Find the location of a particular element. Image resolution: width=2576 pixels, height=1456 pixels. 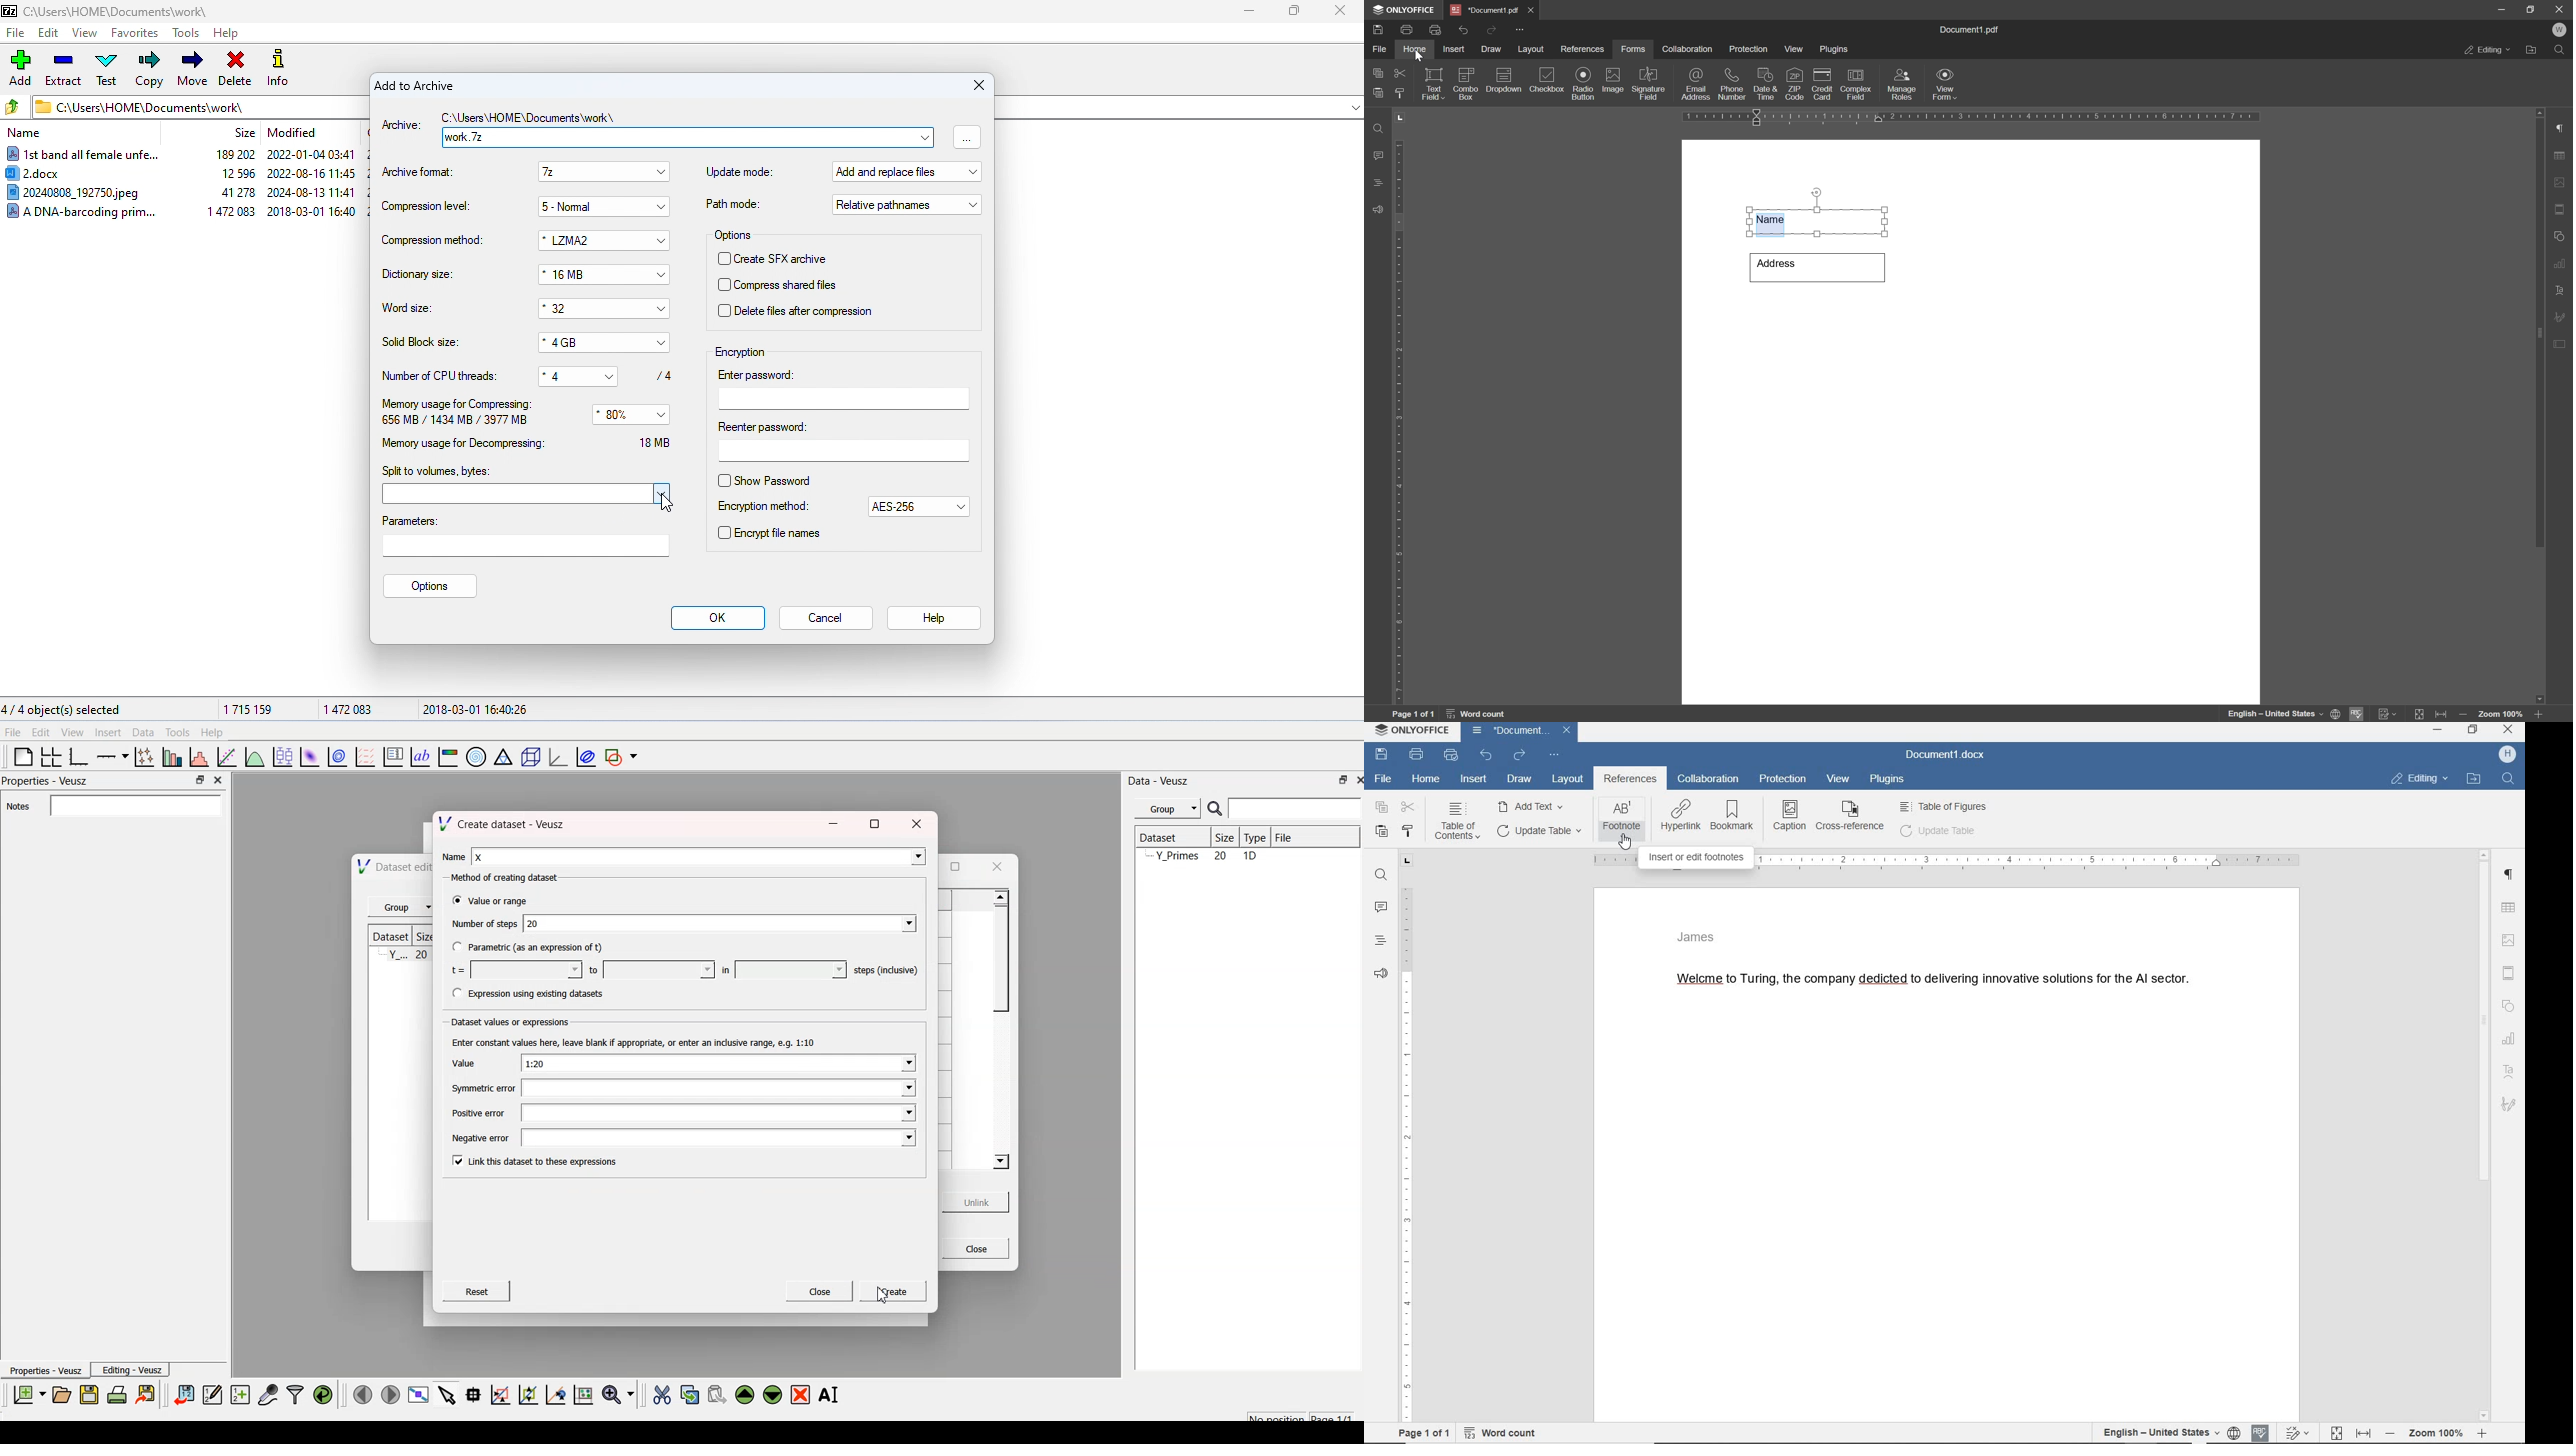

minimize is located at coordinates (1247, 12).